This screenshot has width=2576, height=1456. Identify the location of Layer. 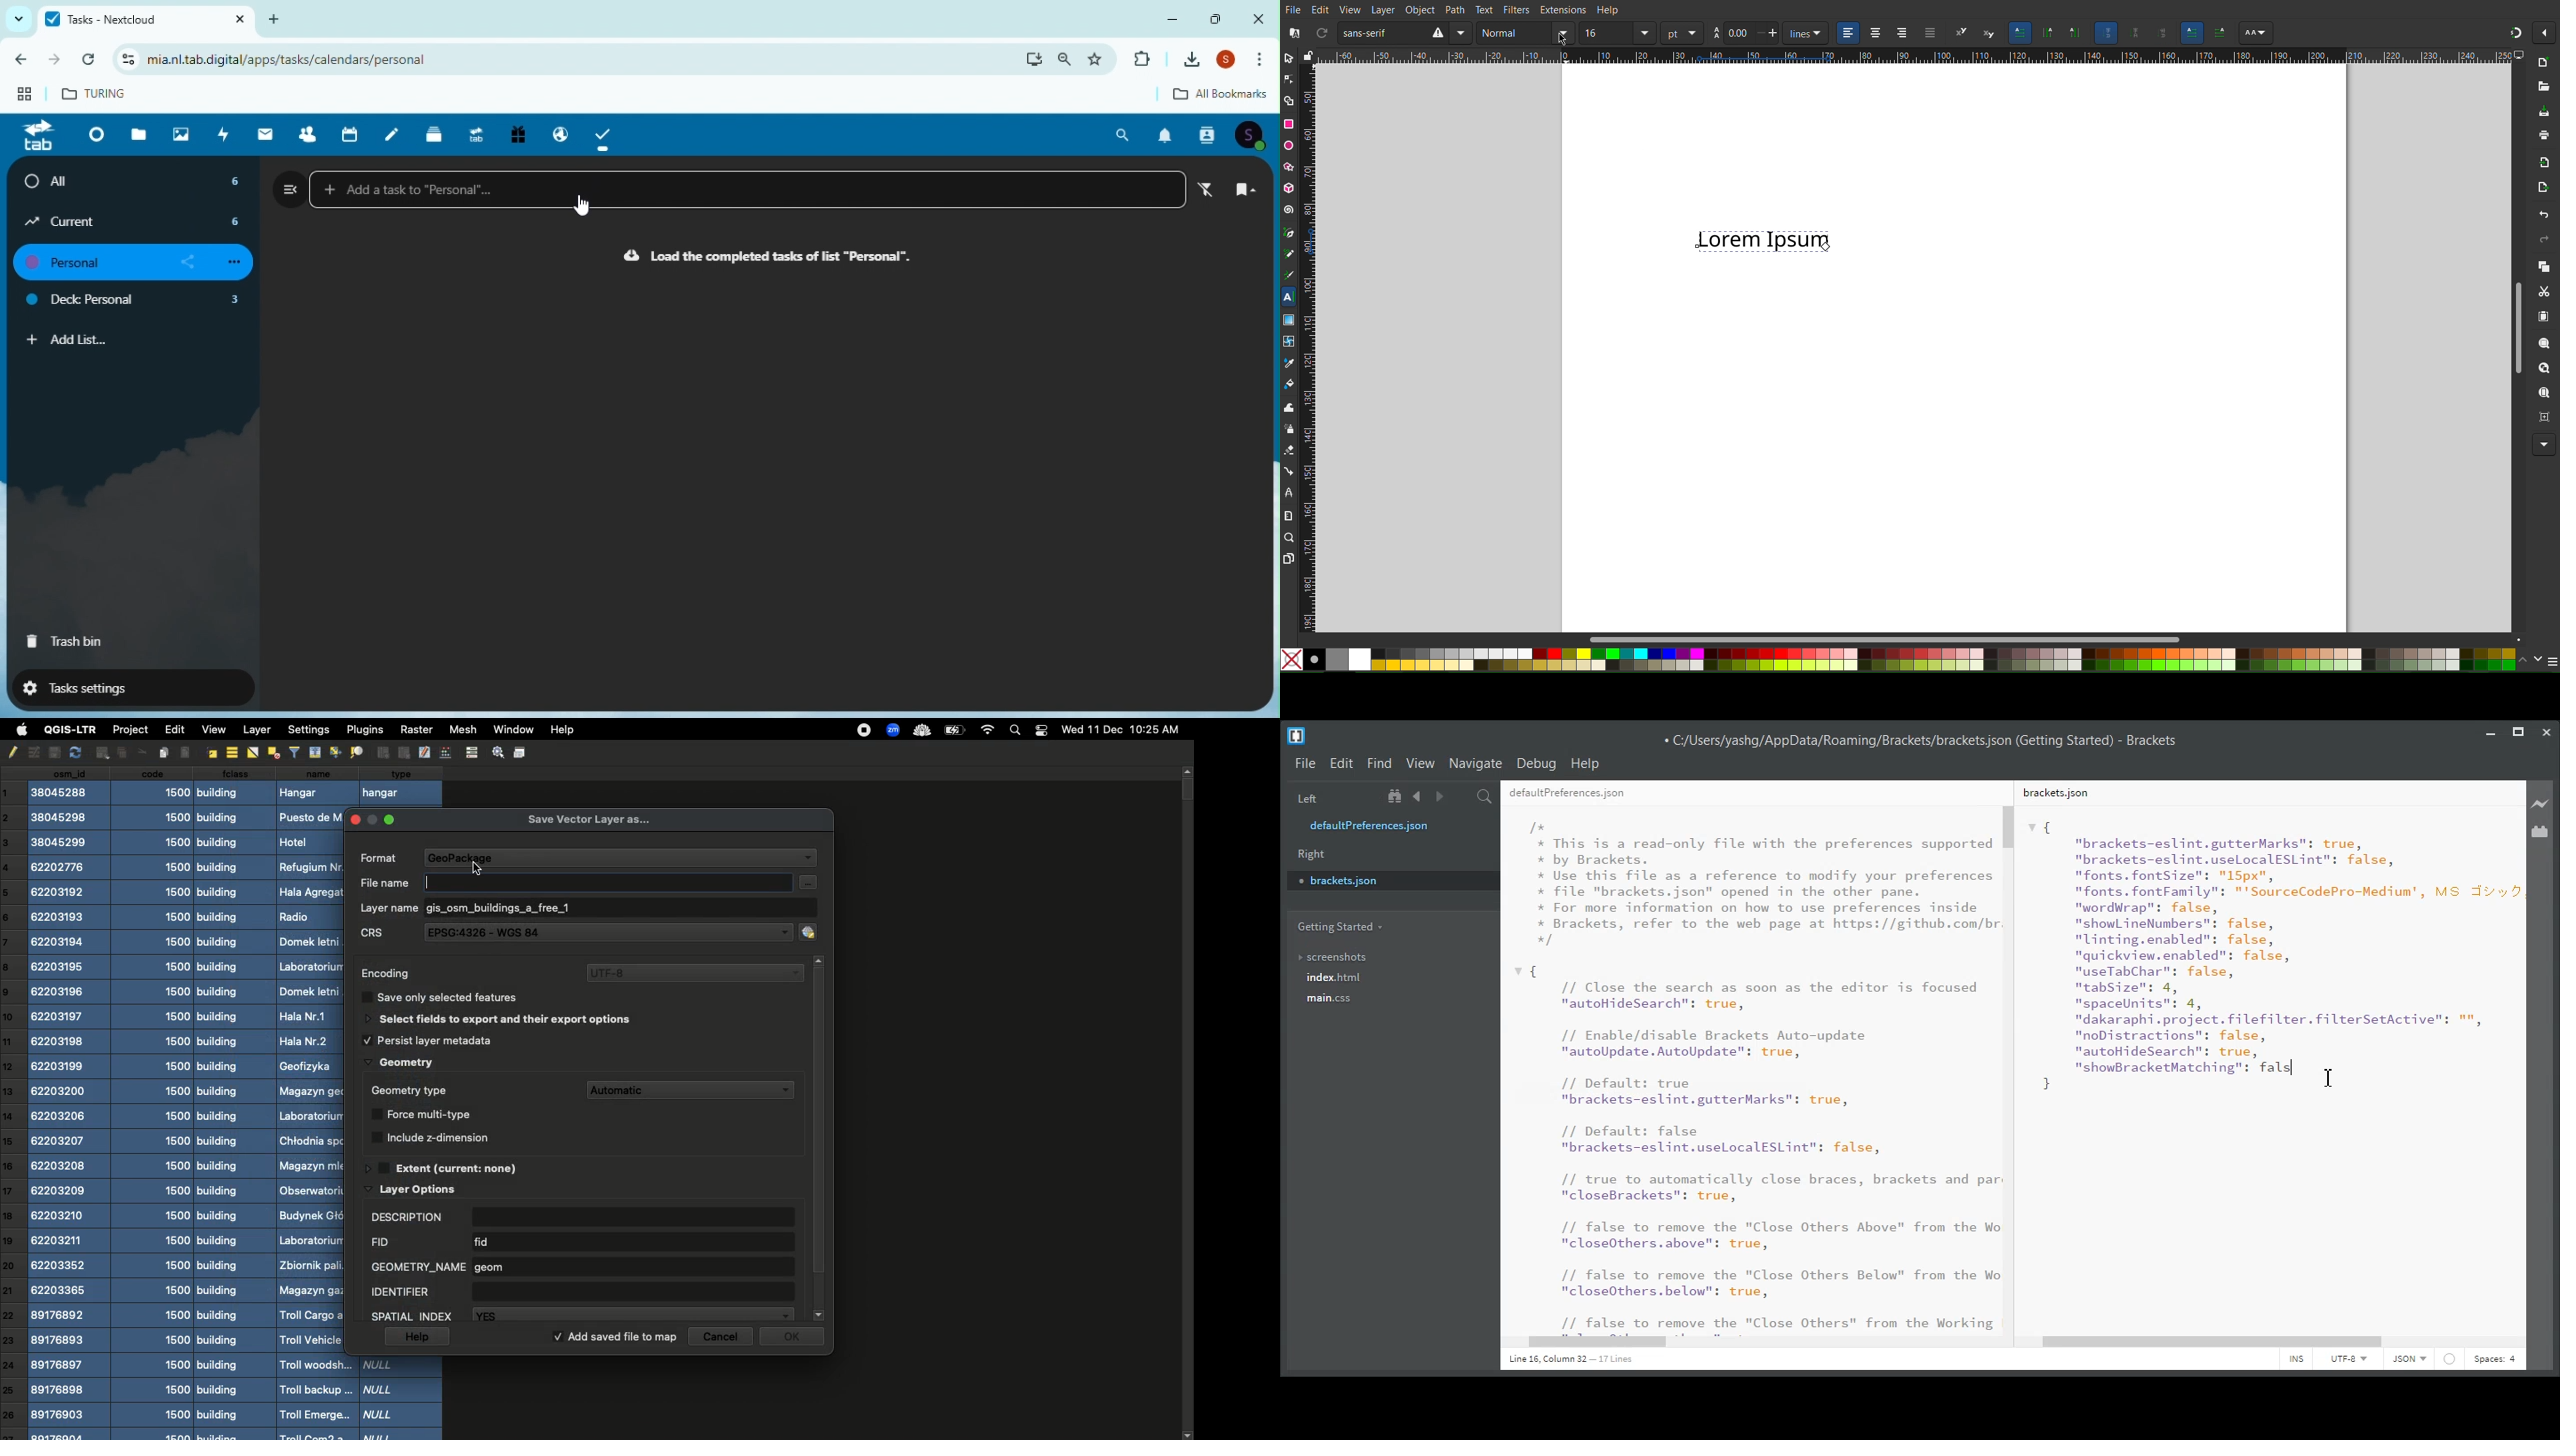
(257, 730).